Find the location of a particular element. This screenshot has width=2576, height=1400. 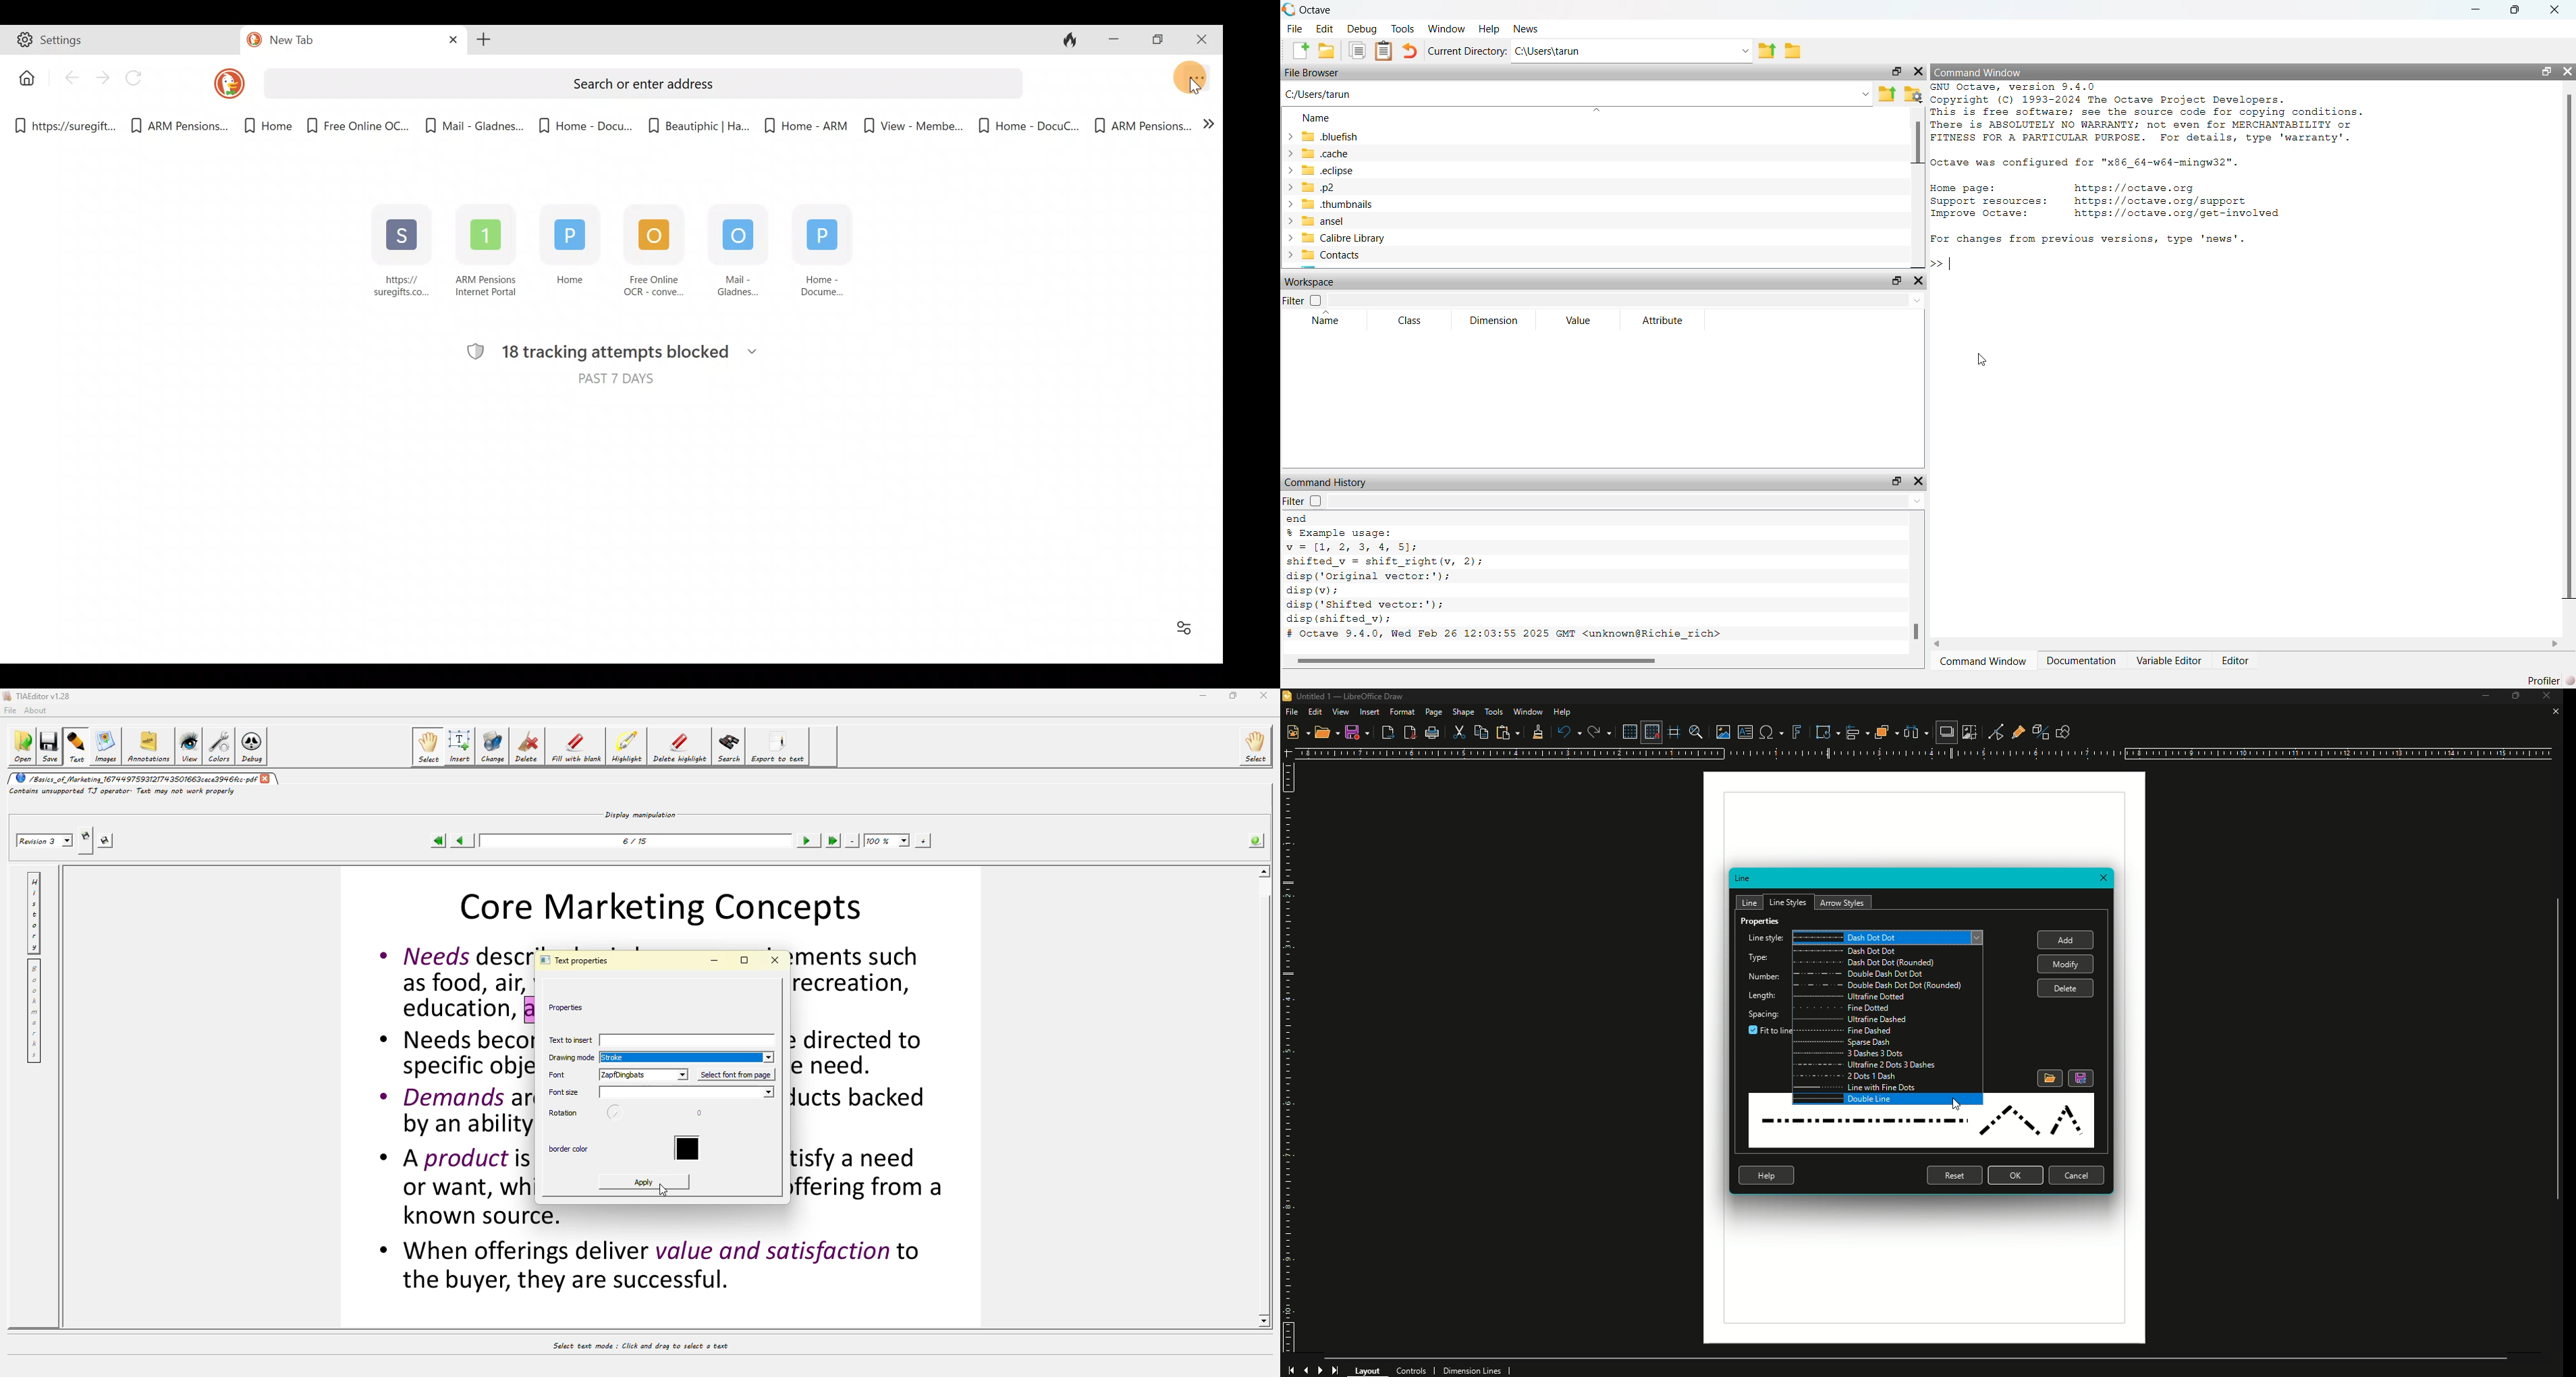

undo is located at coordinates (1410, 51).